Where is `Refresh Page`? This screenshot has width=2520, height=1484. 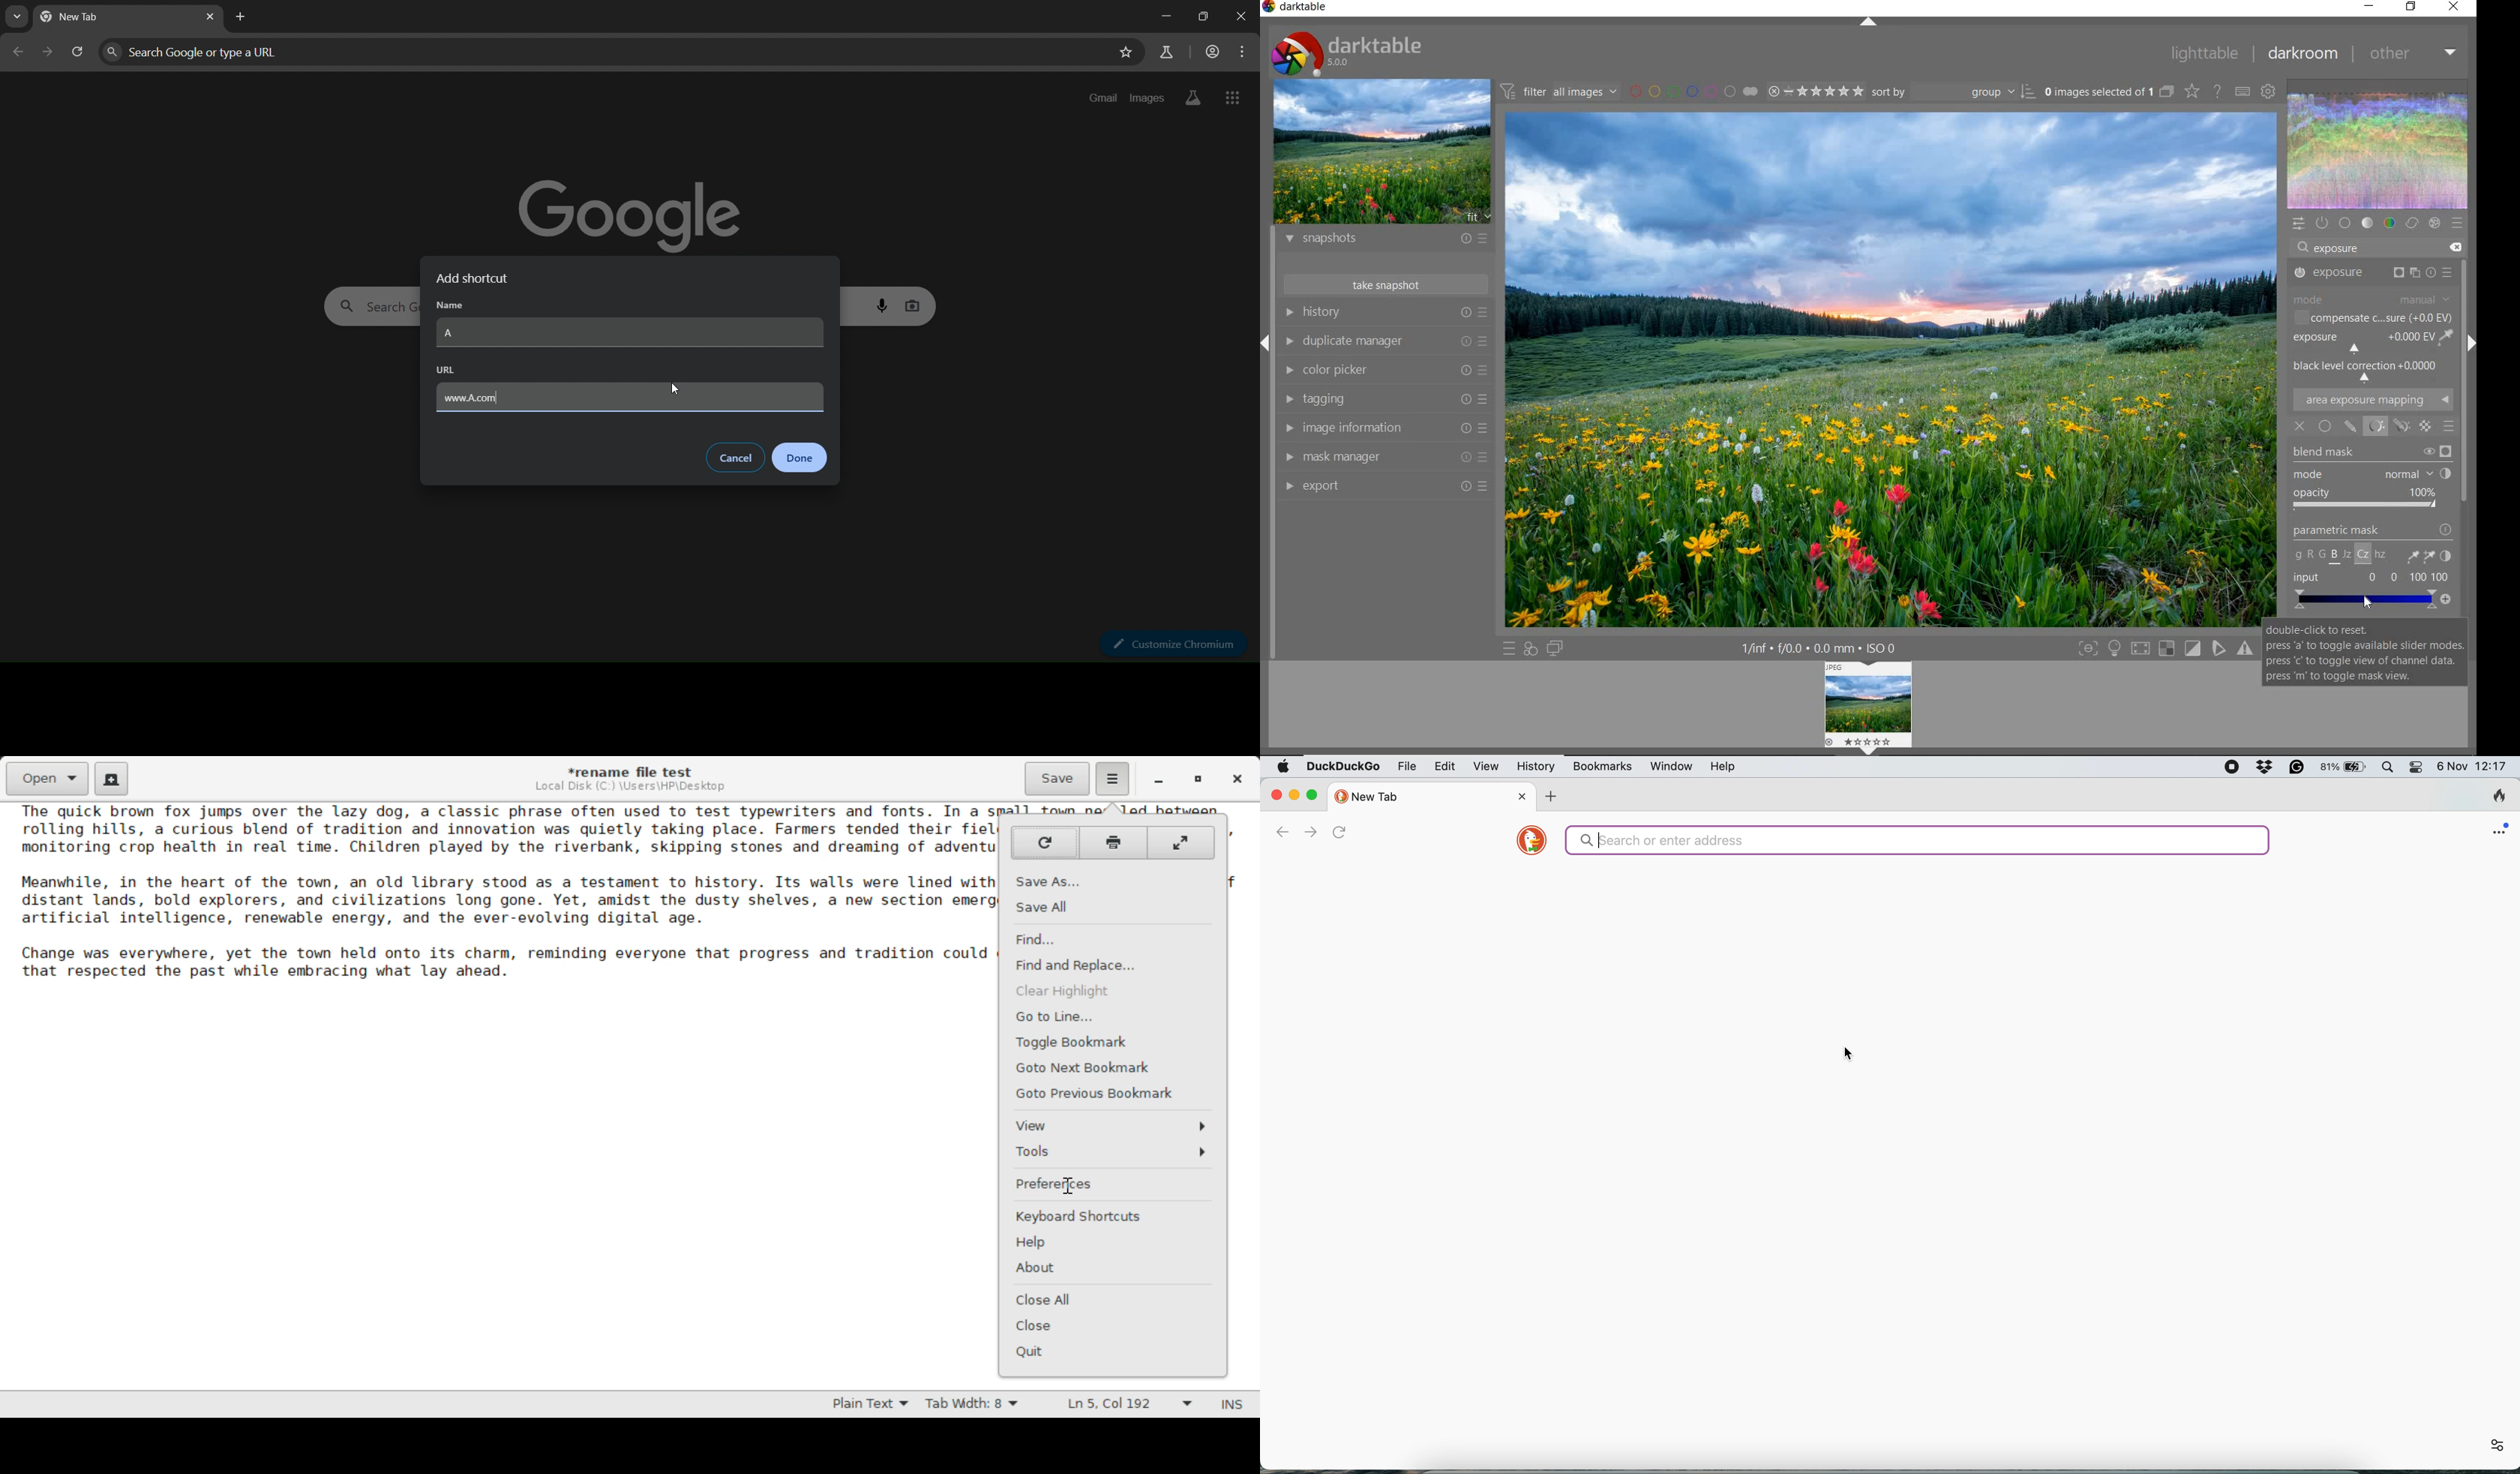
Refresh Page is located at coordinates (1043, 843).